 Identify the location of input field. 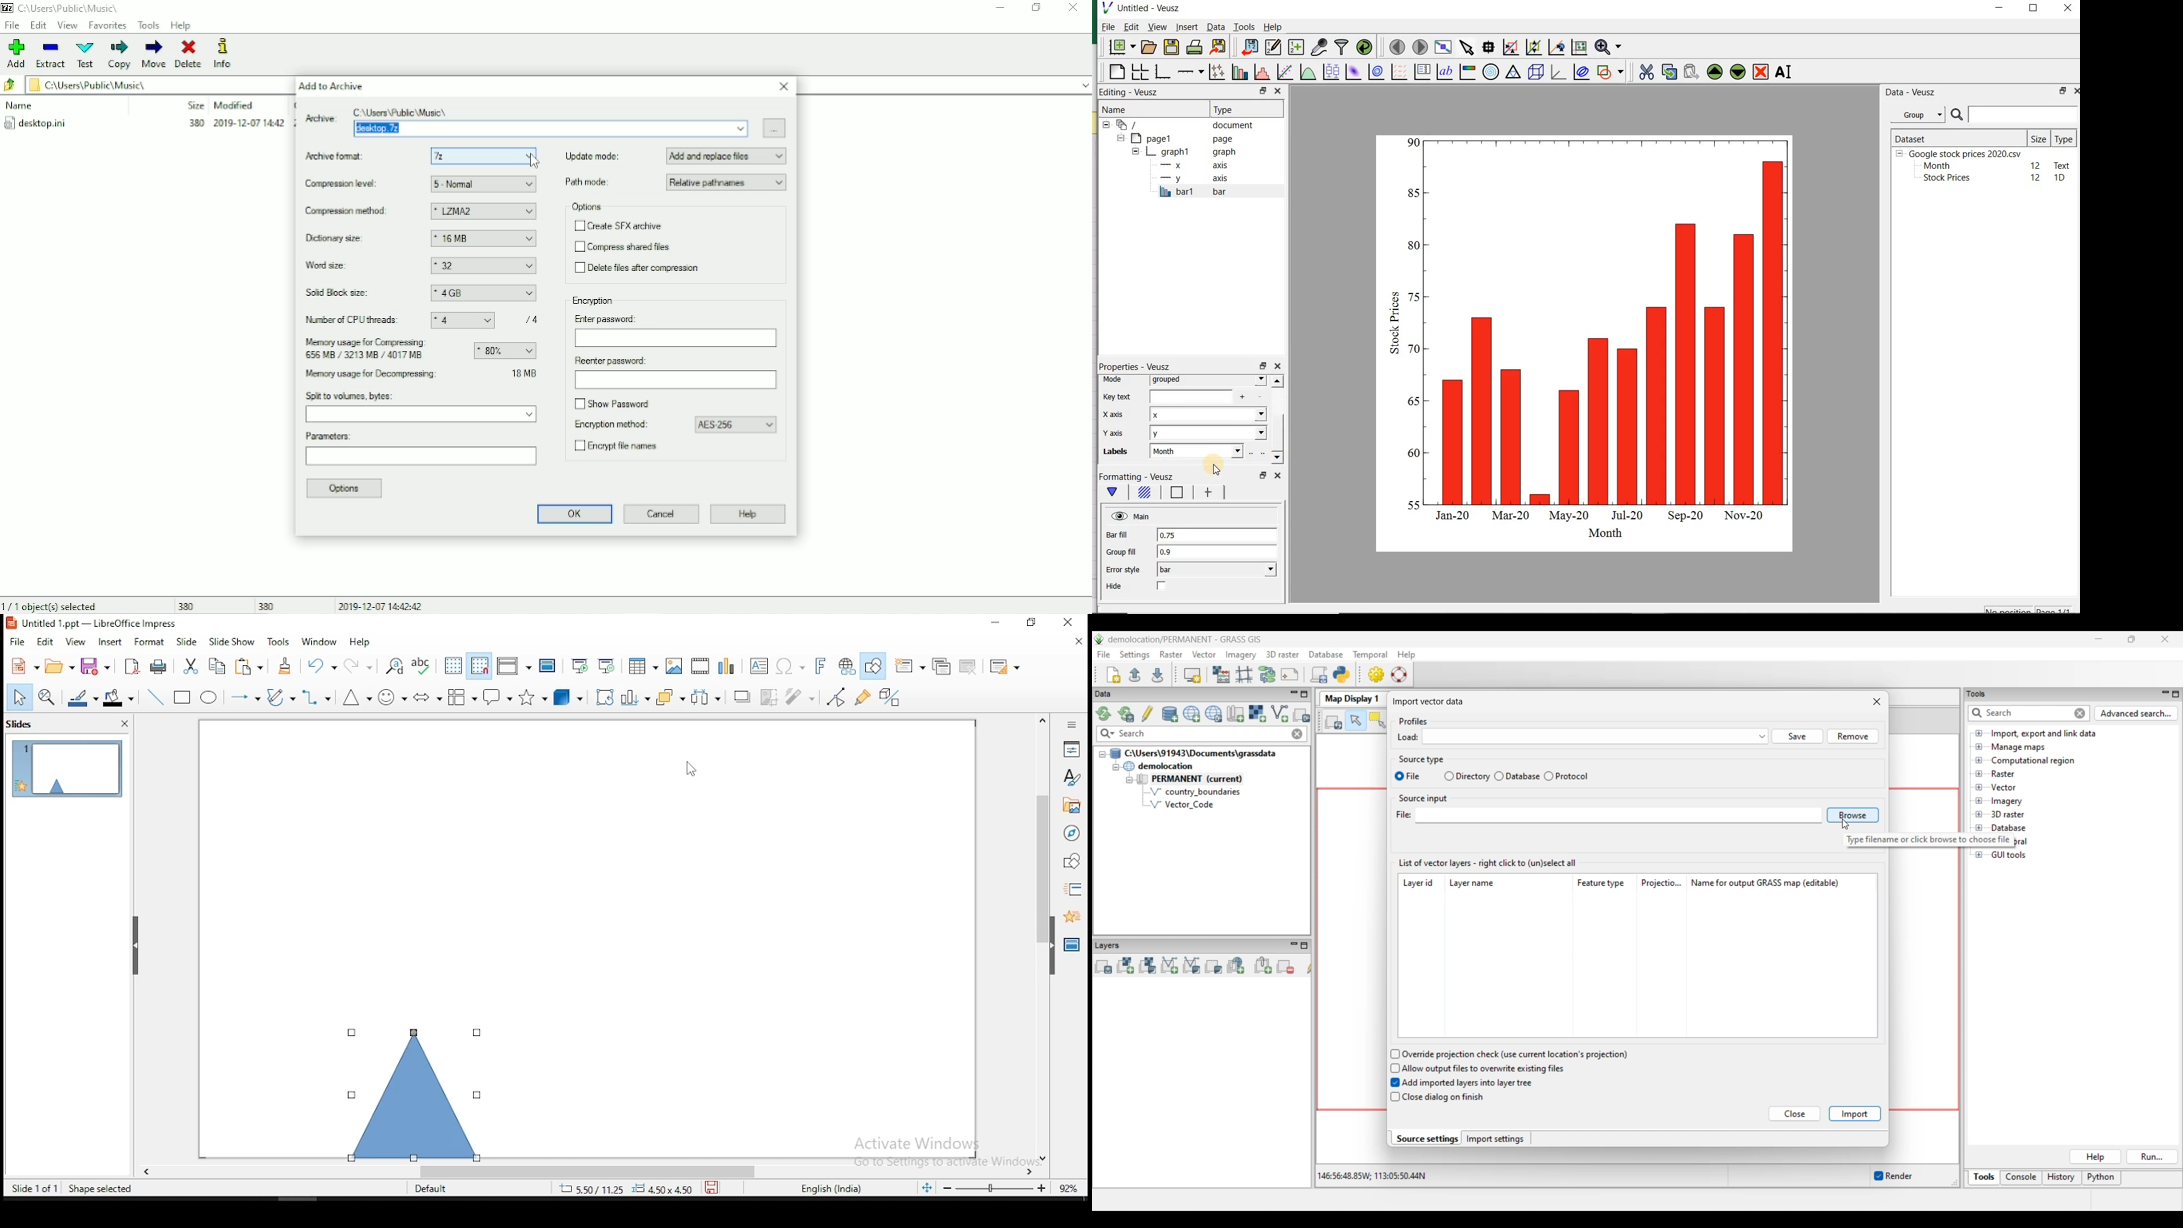
(1191, 396).